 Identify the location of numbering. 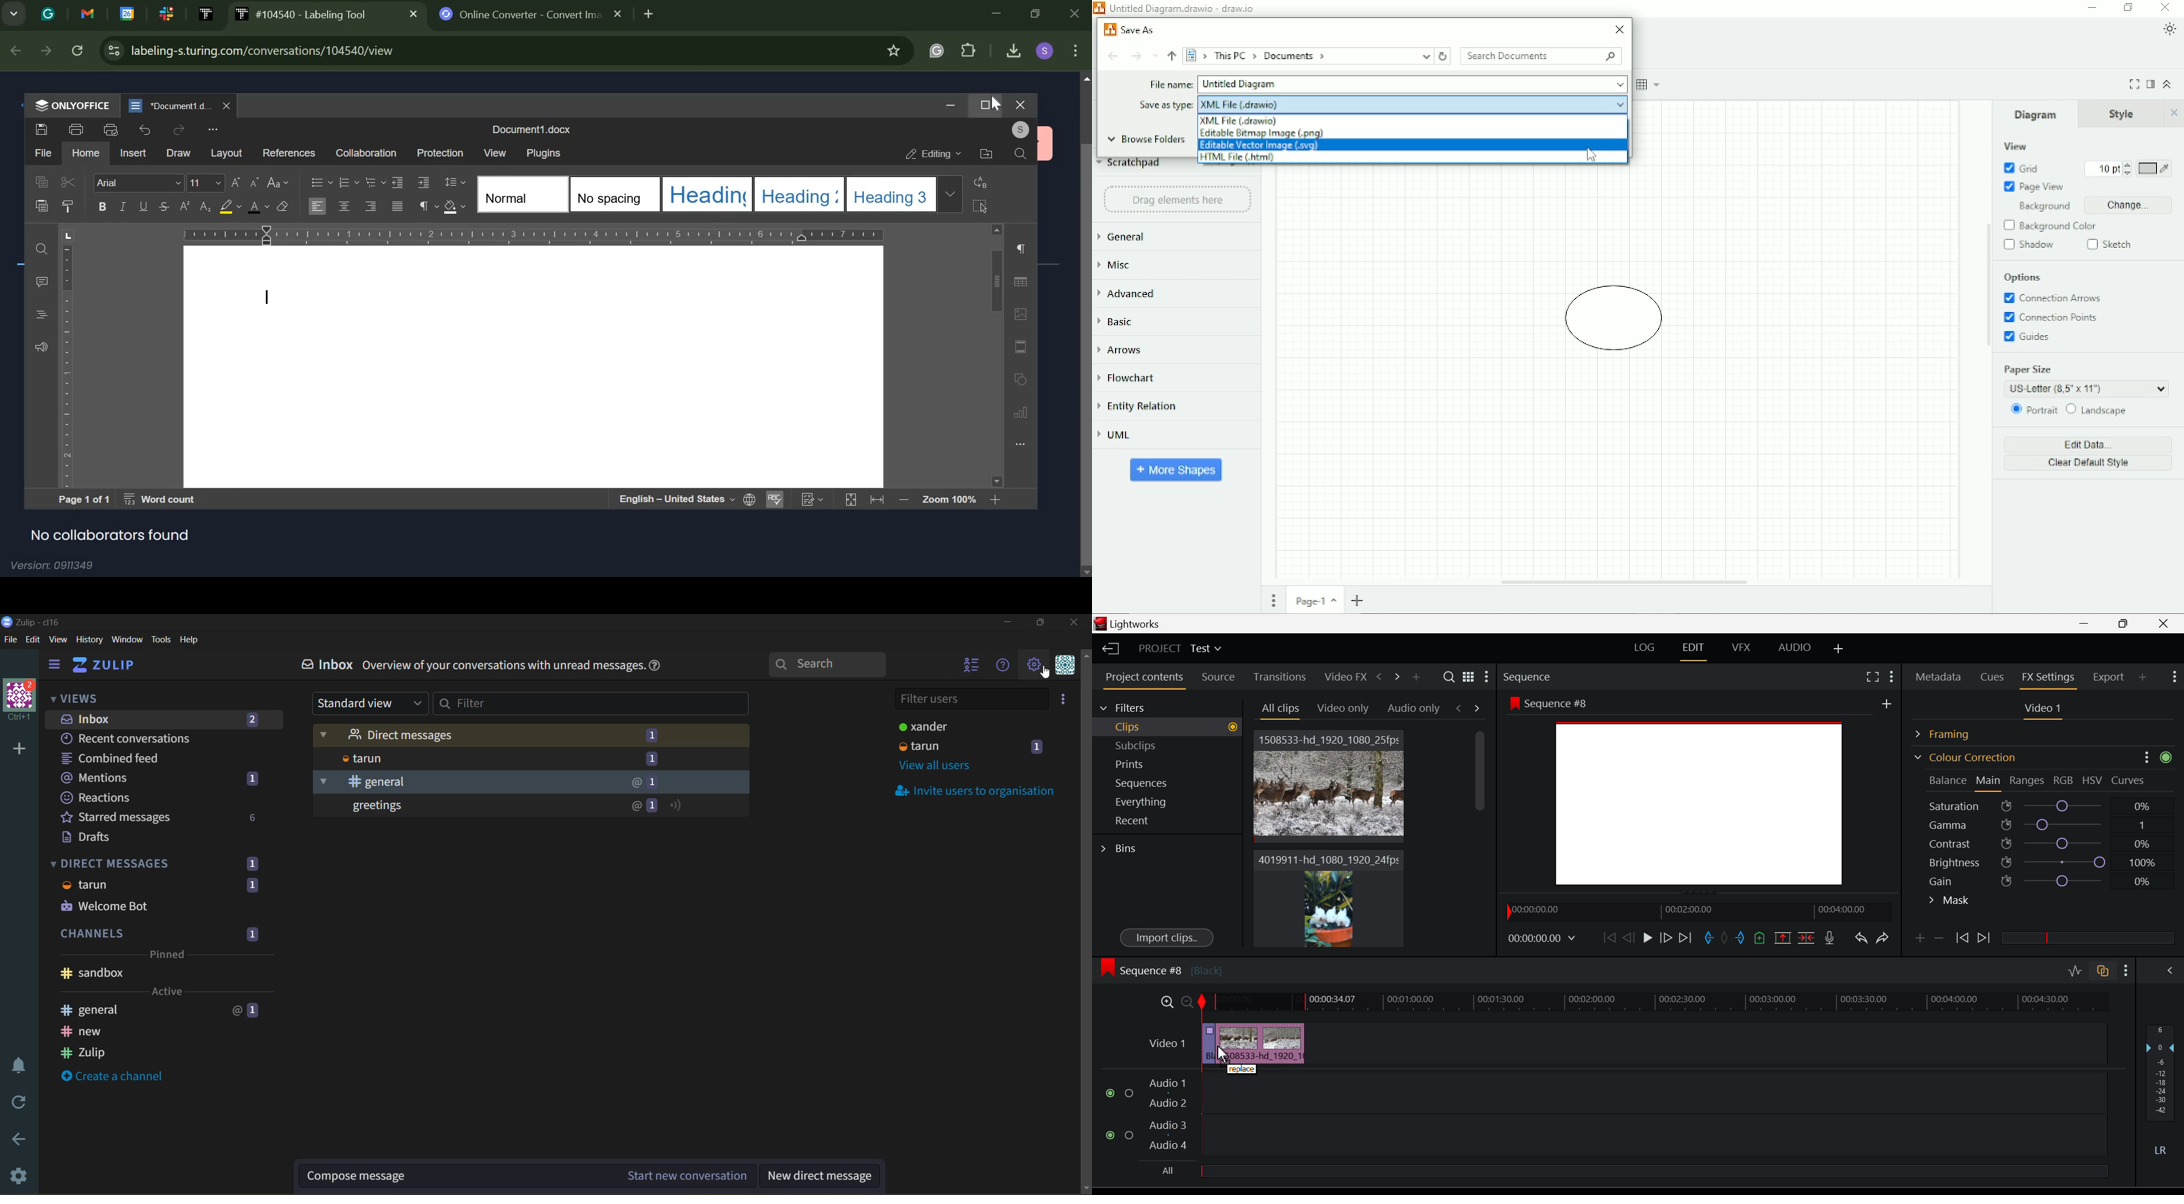
(348, 181).